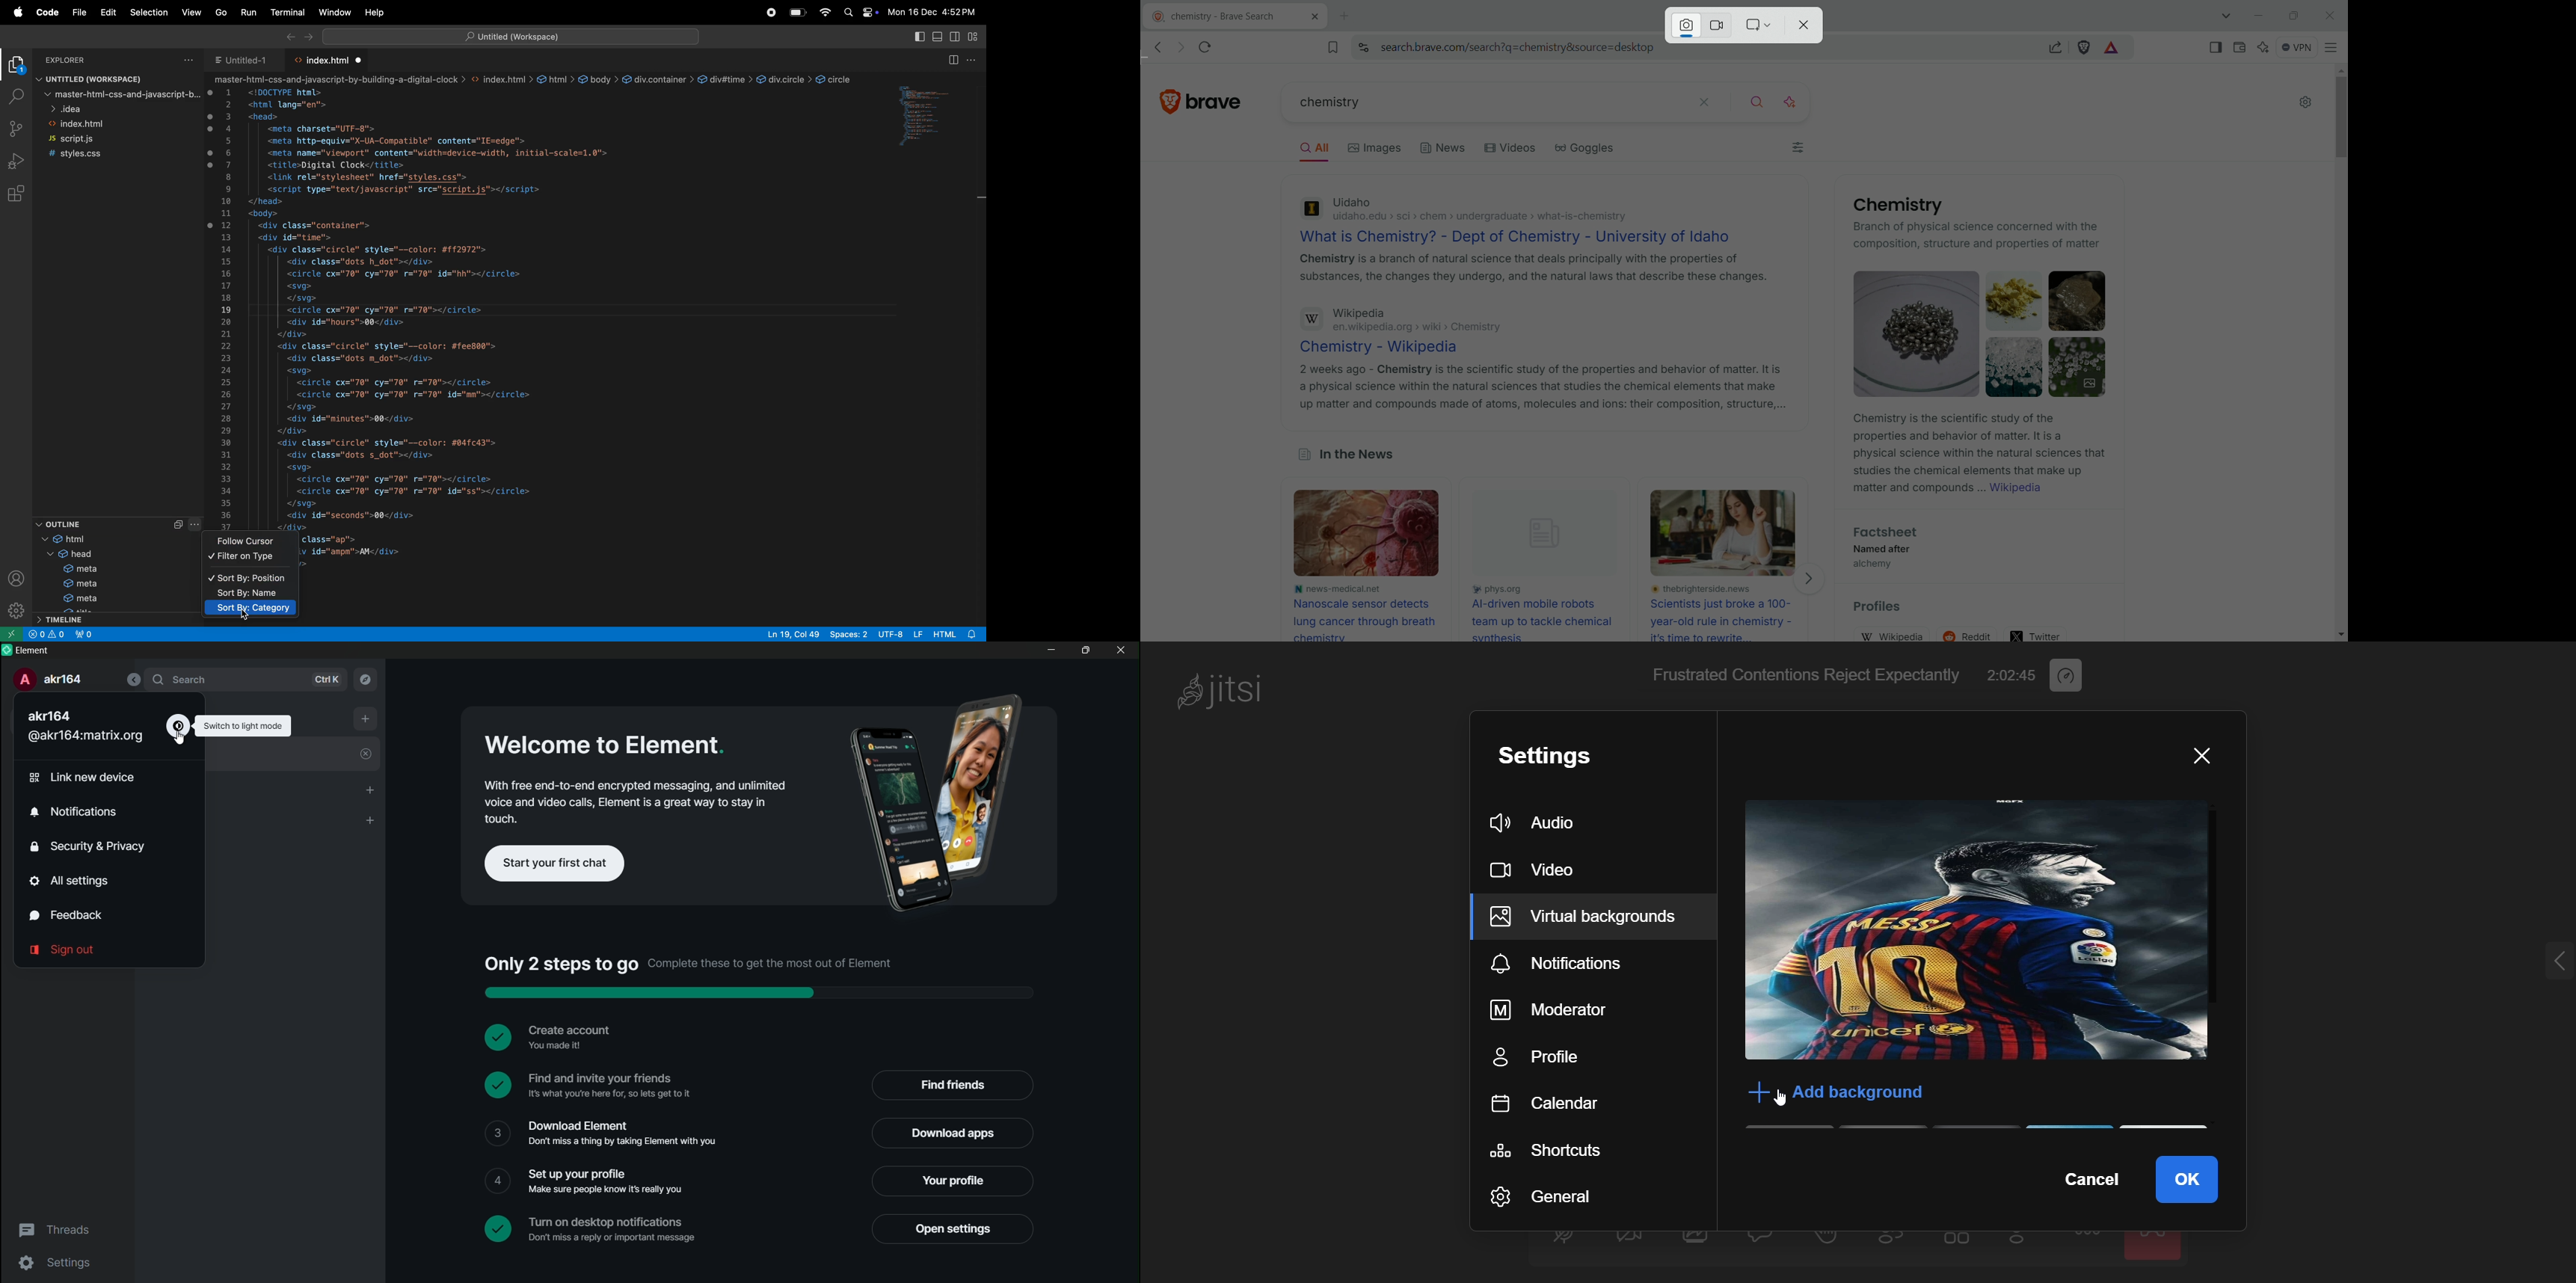 This screenshot has height=1288, width=2576. I want to click on timeline, so click(73, 620).